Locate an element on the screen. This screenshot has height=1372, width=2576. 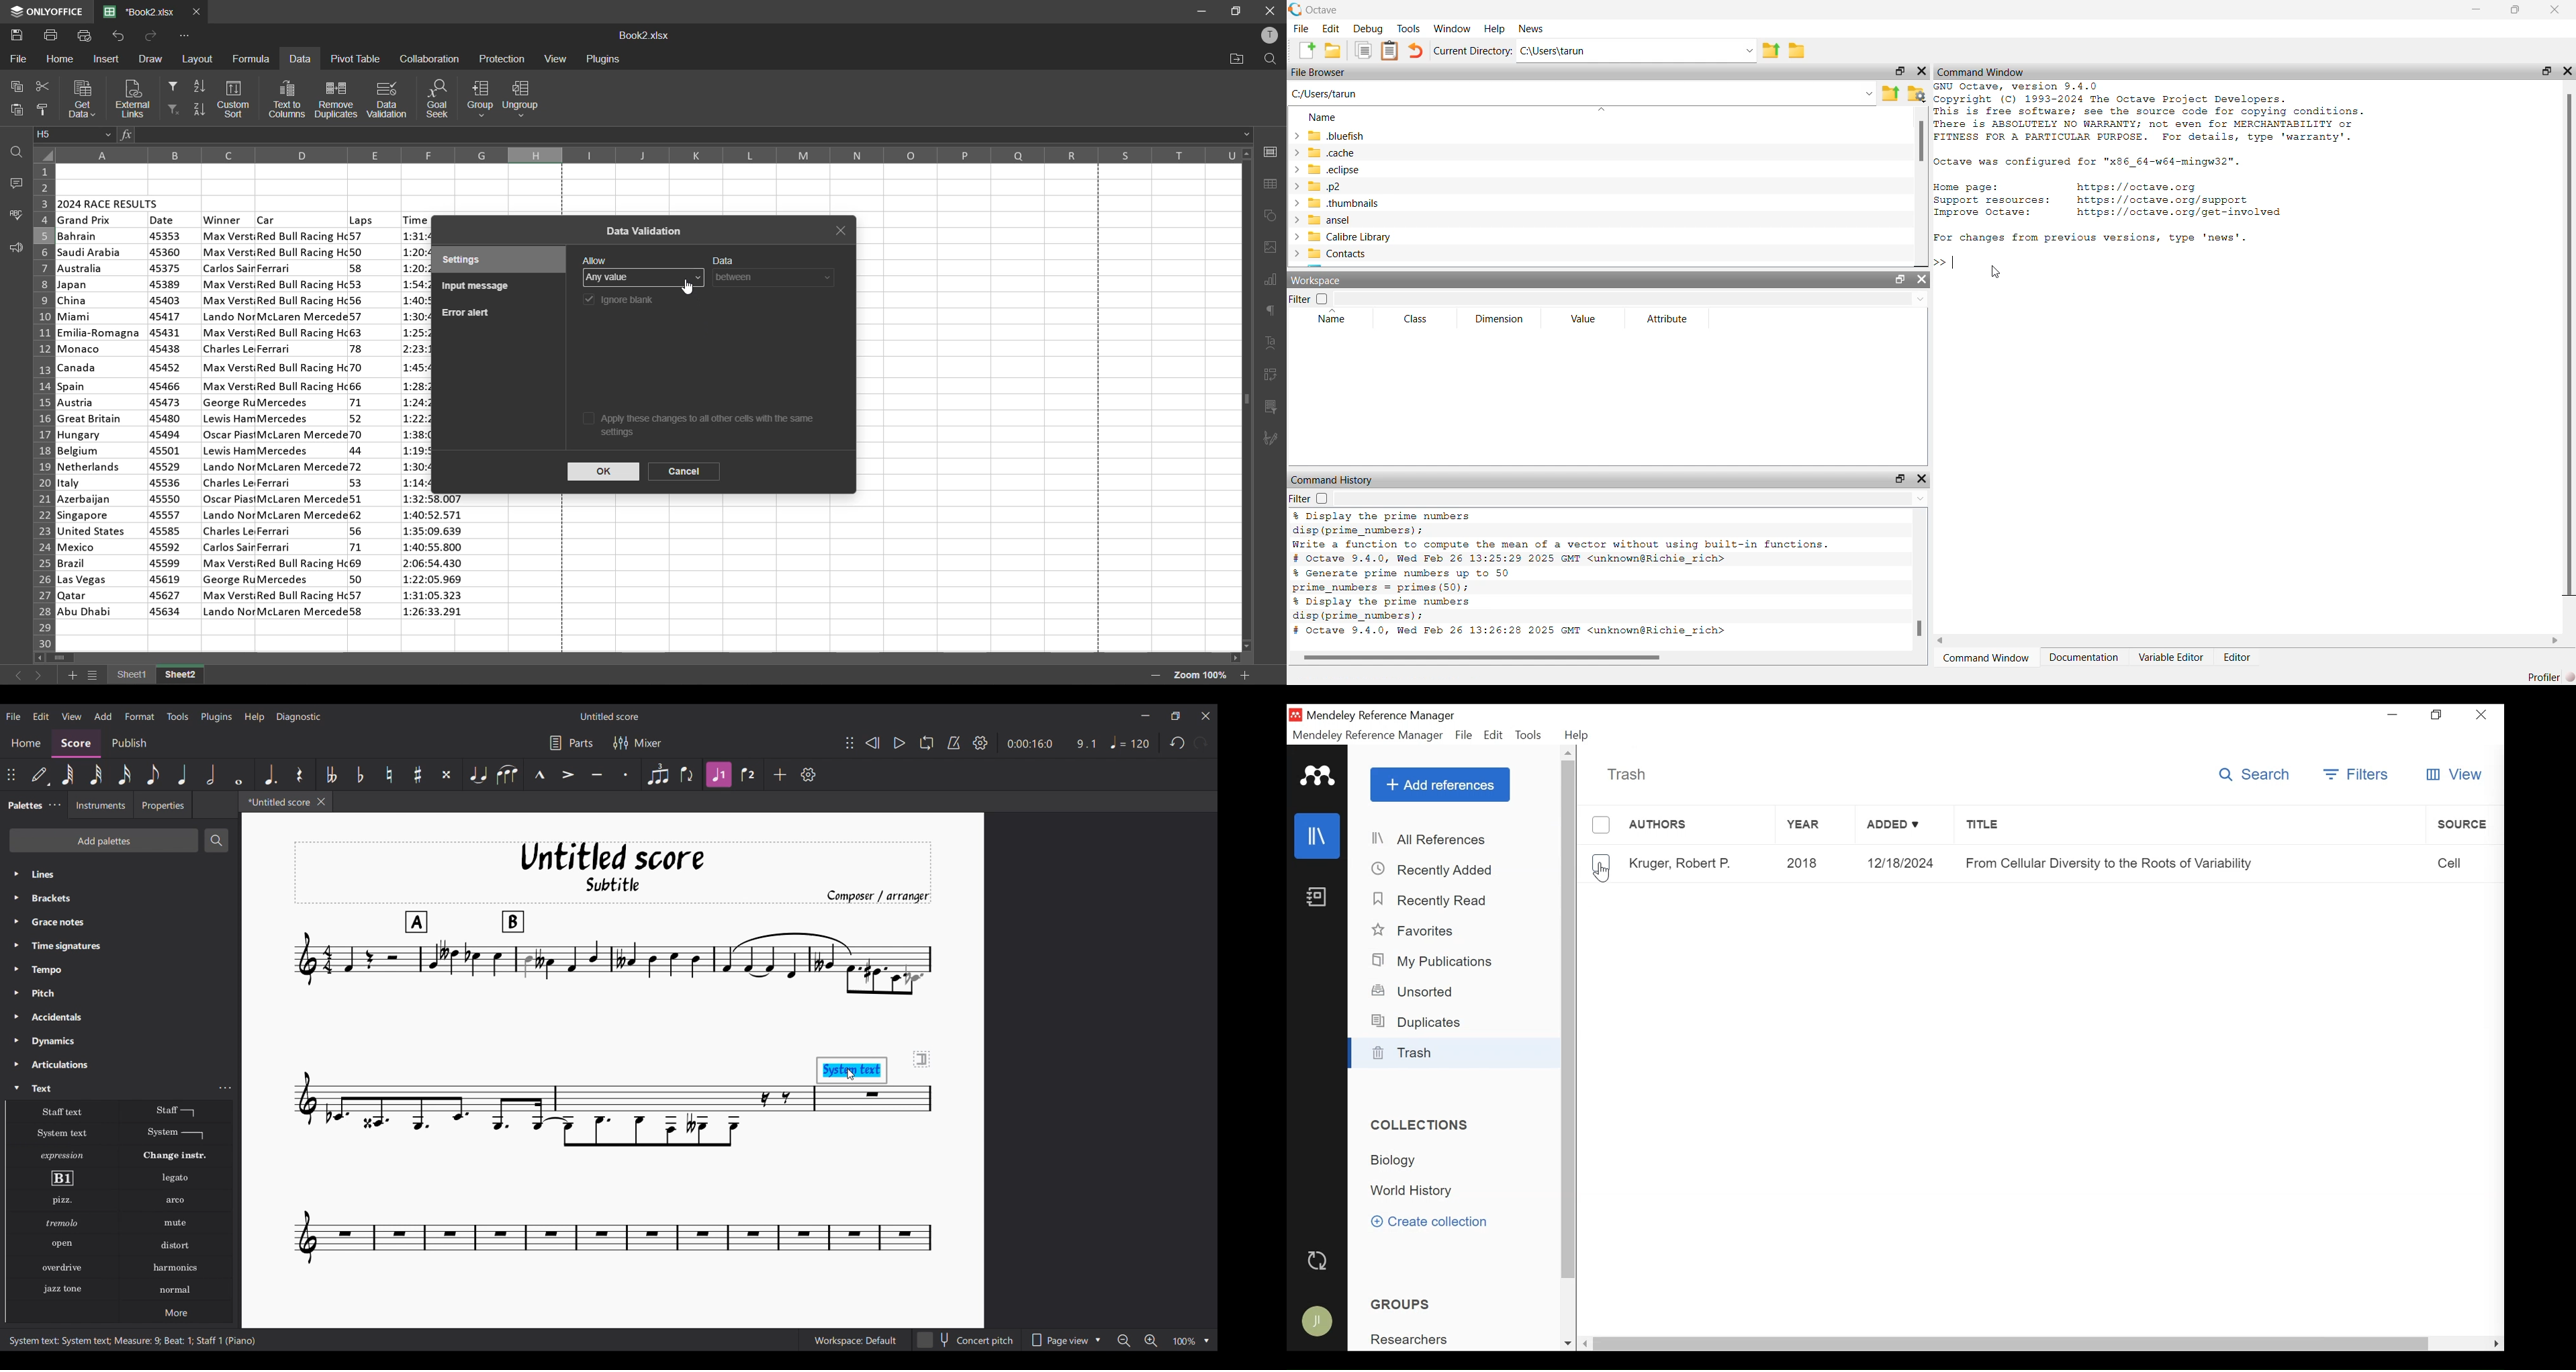
Current Directory: is located at coordinates (1473, 51).